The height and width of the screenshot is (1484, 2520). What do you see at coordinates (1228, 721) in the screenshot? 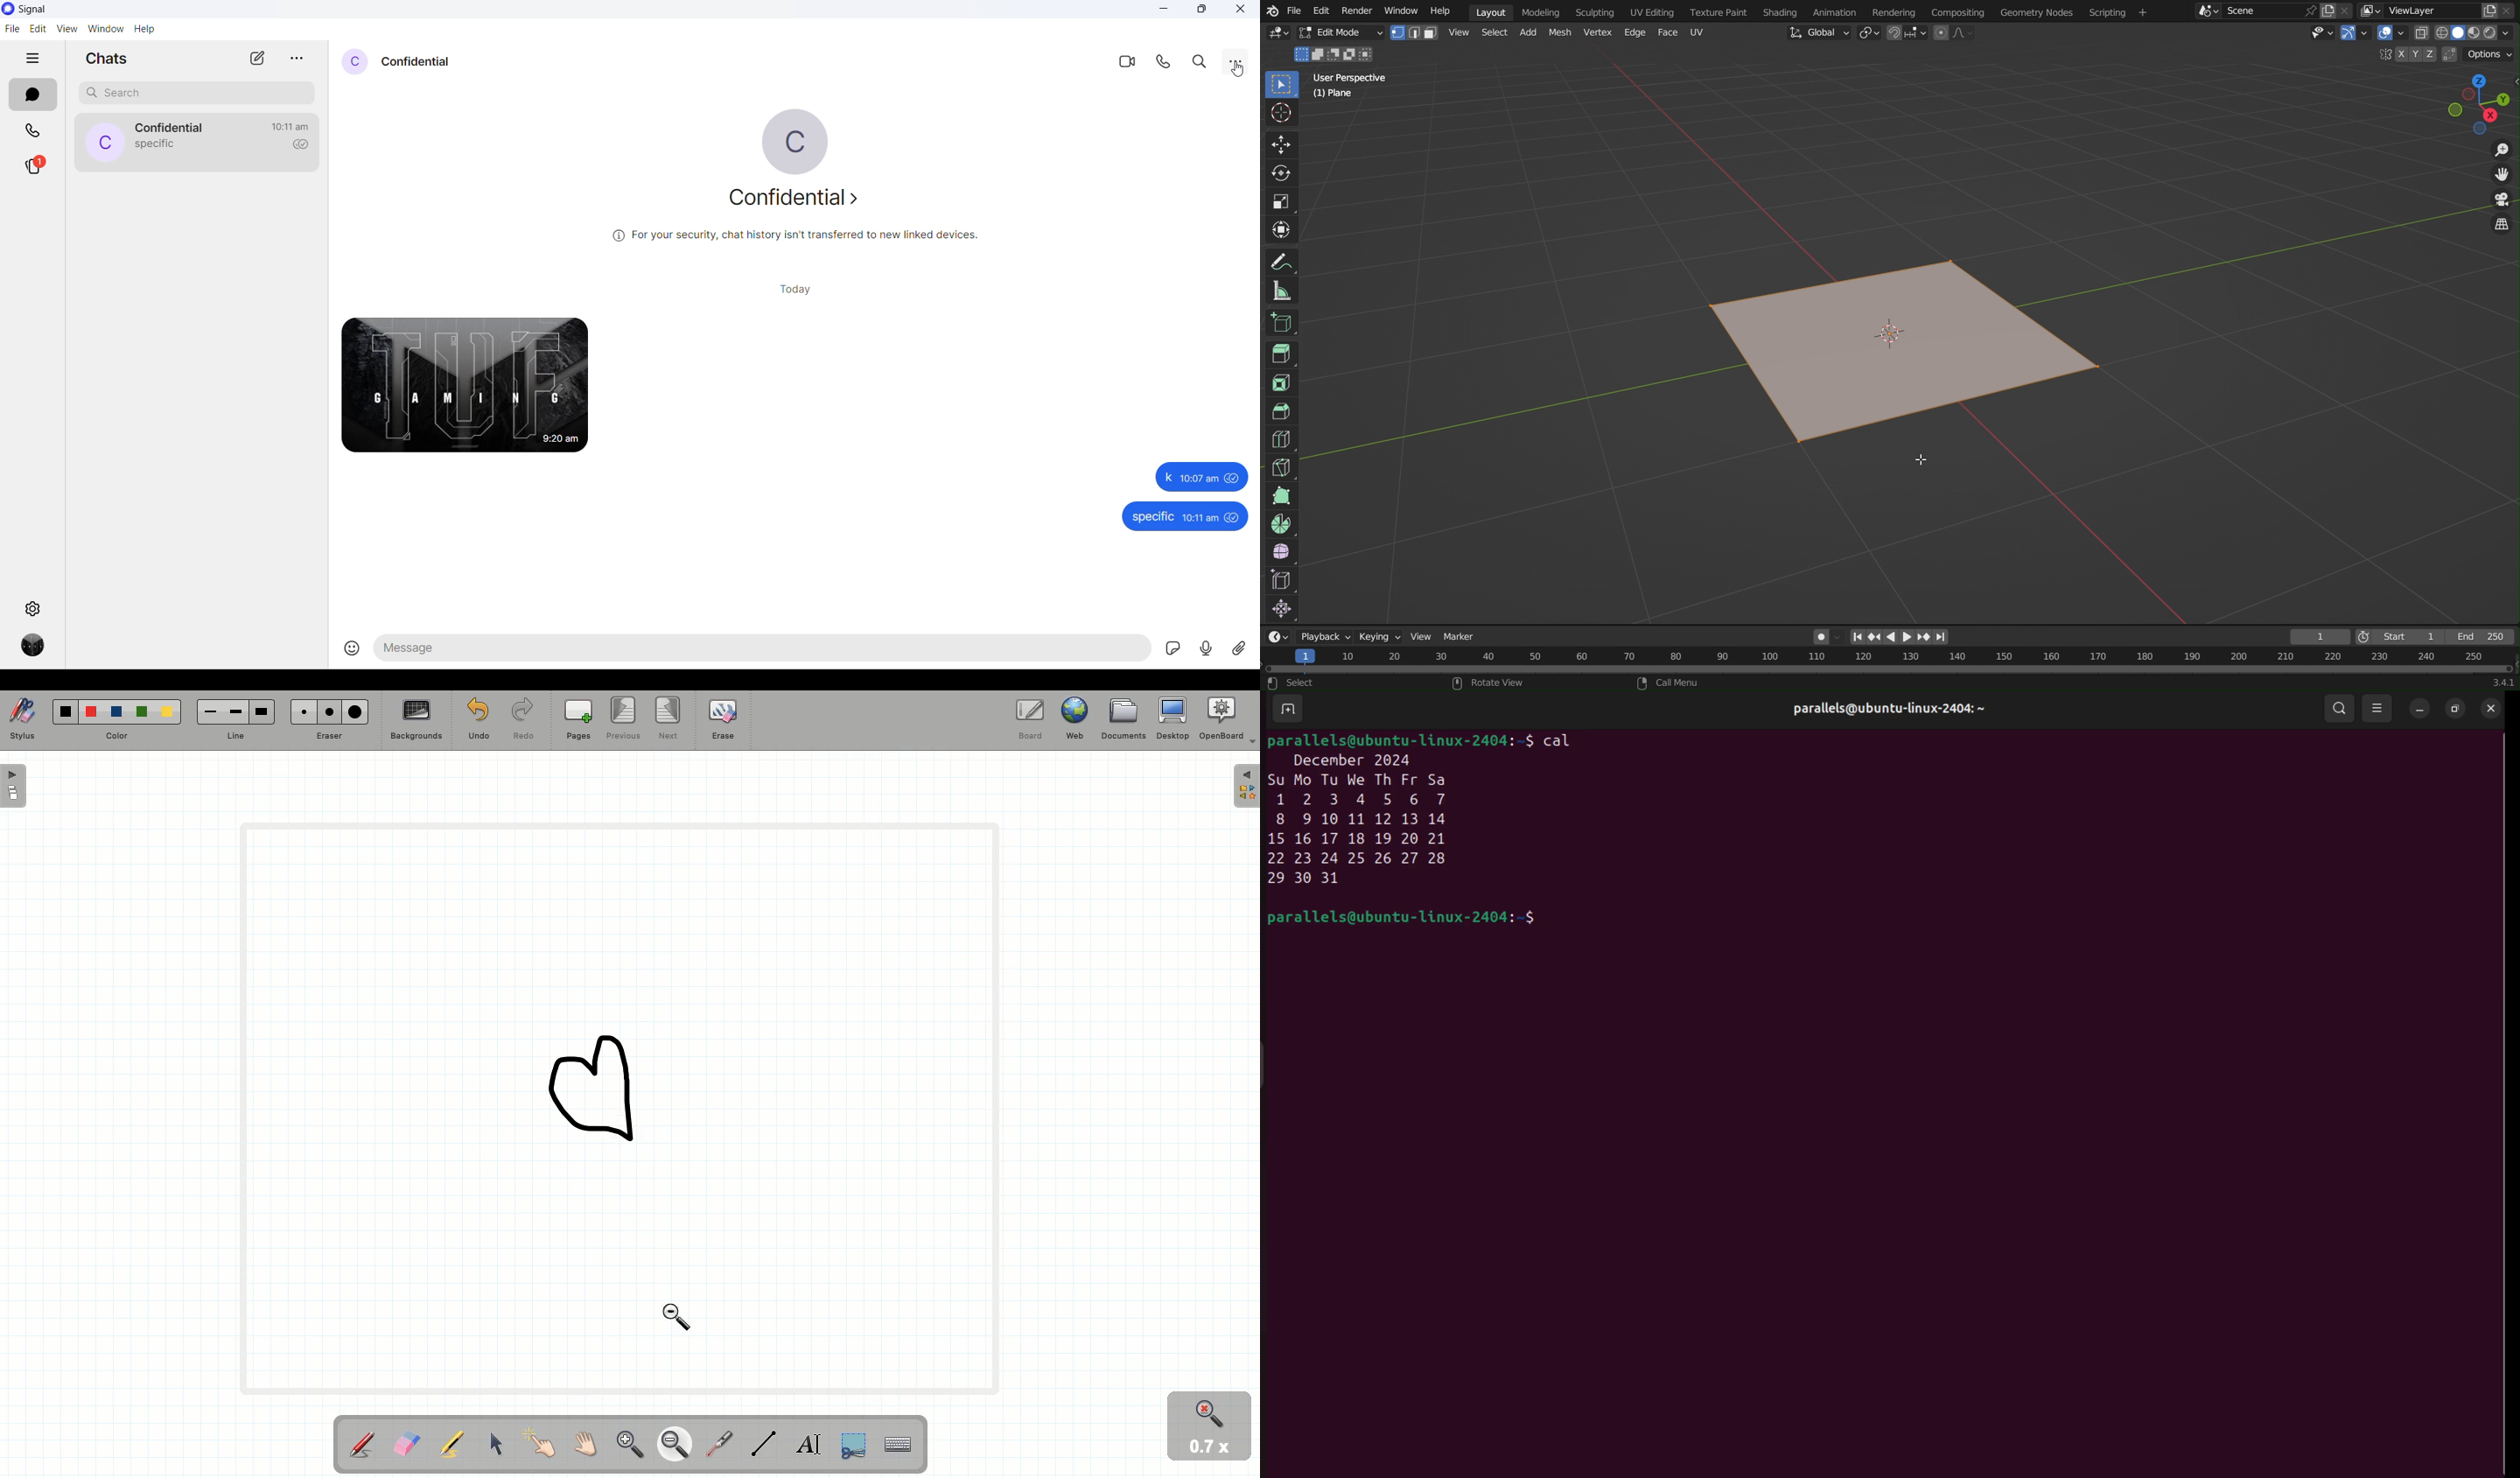
I see `OpenBoard` at bounding box center [1228, 721].